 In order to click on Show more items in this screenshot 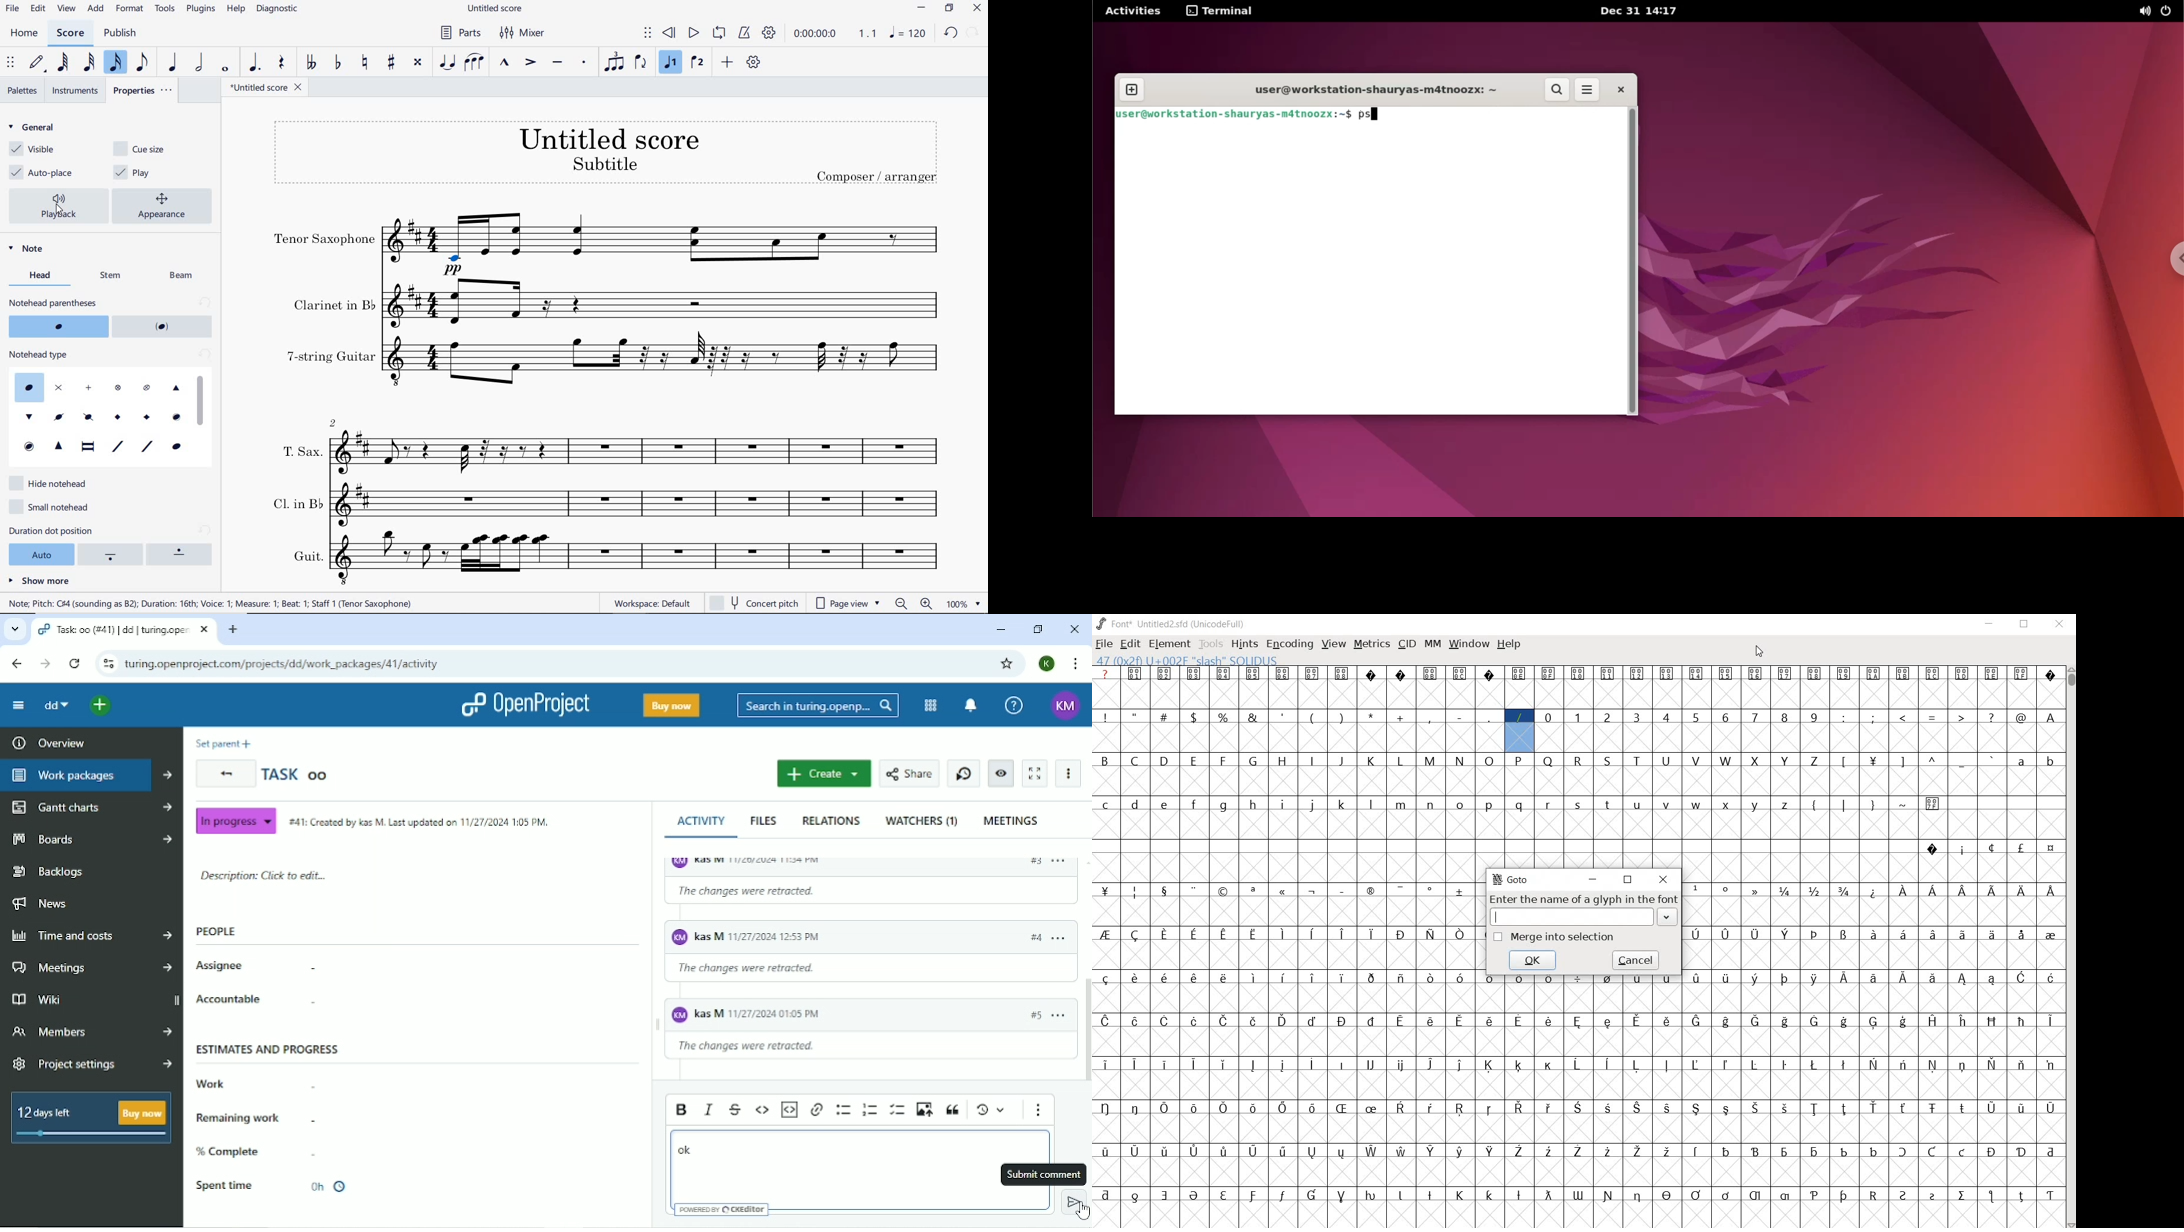, I will do `click(1039, 1111)`.